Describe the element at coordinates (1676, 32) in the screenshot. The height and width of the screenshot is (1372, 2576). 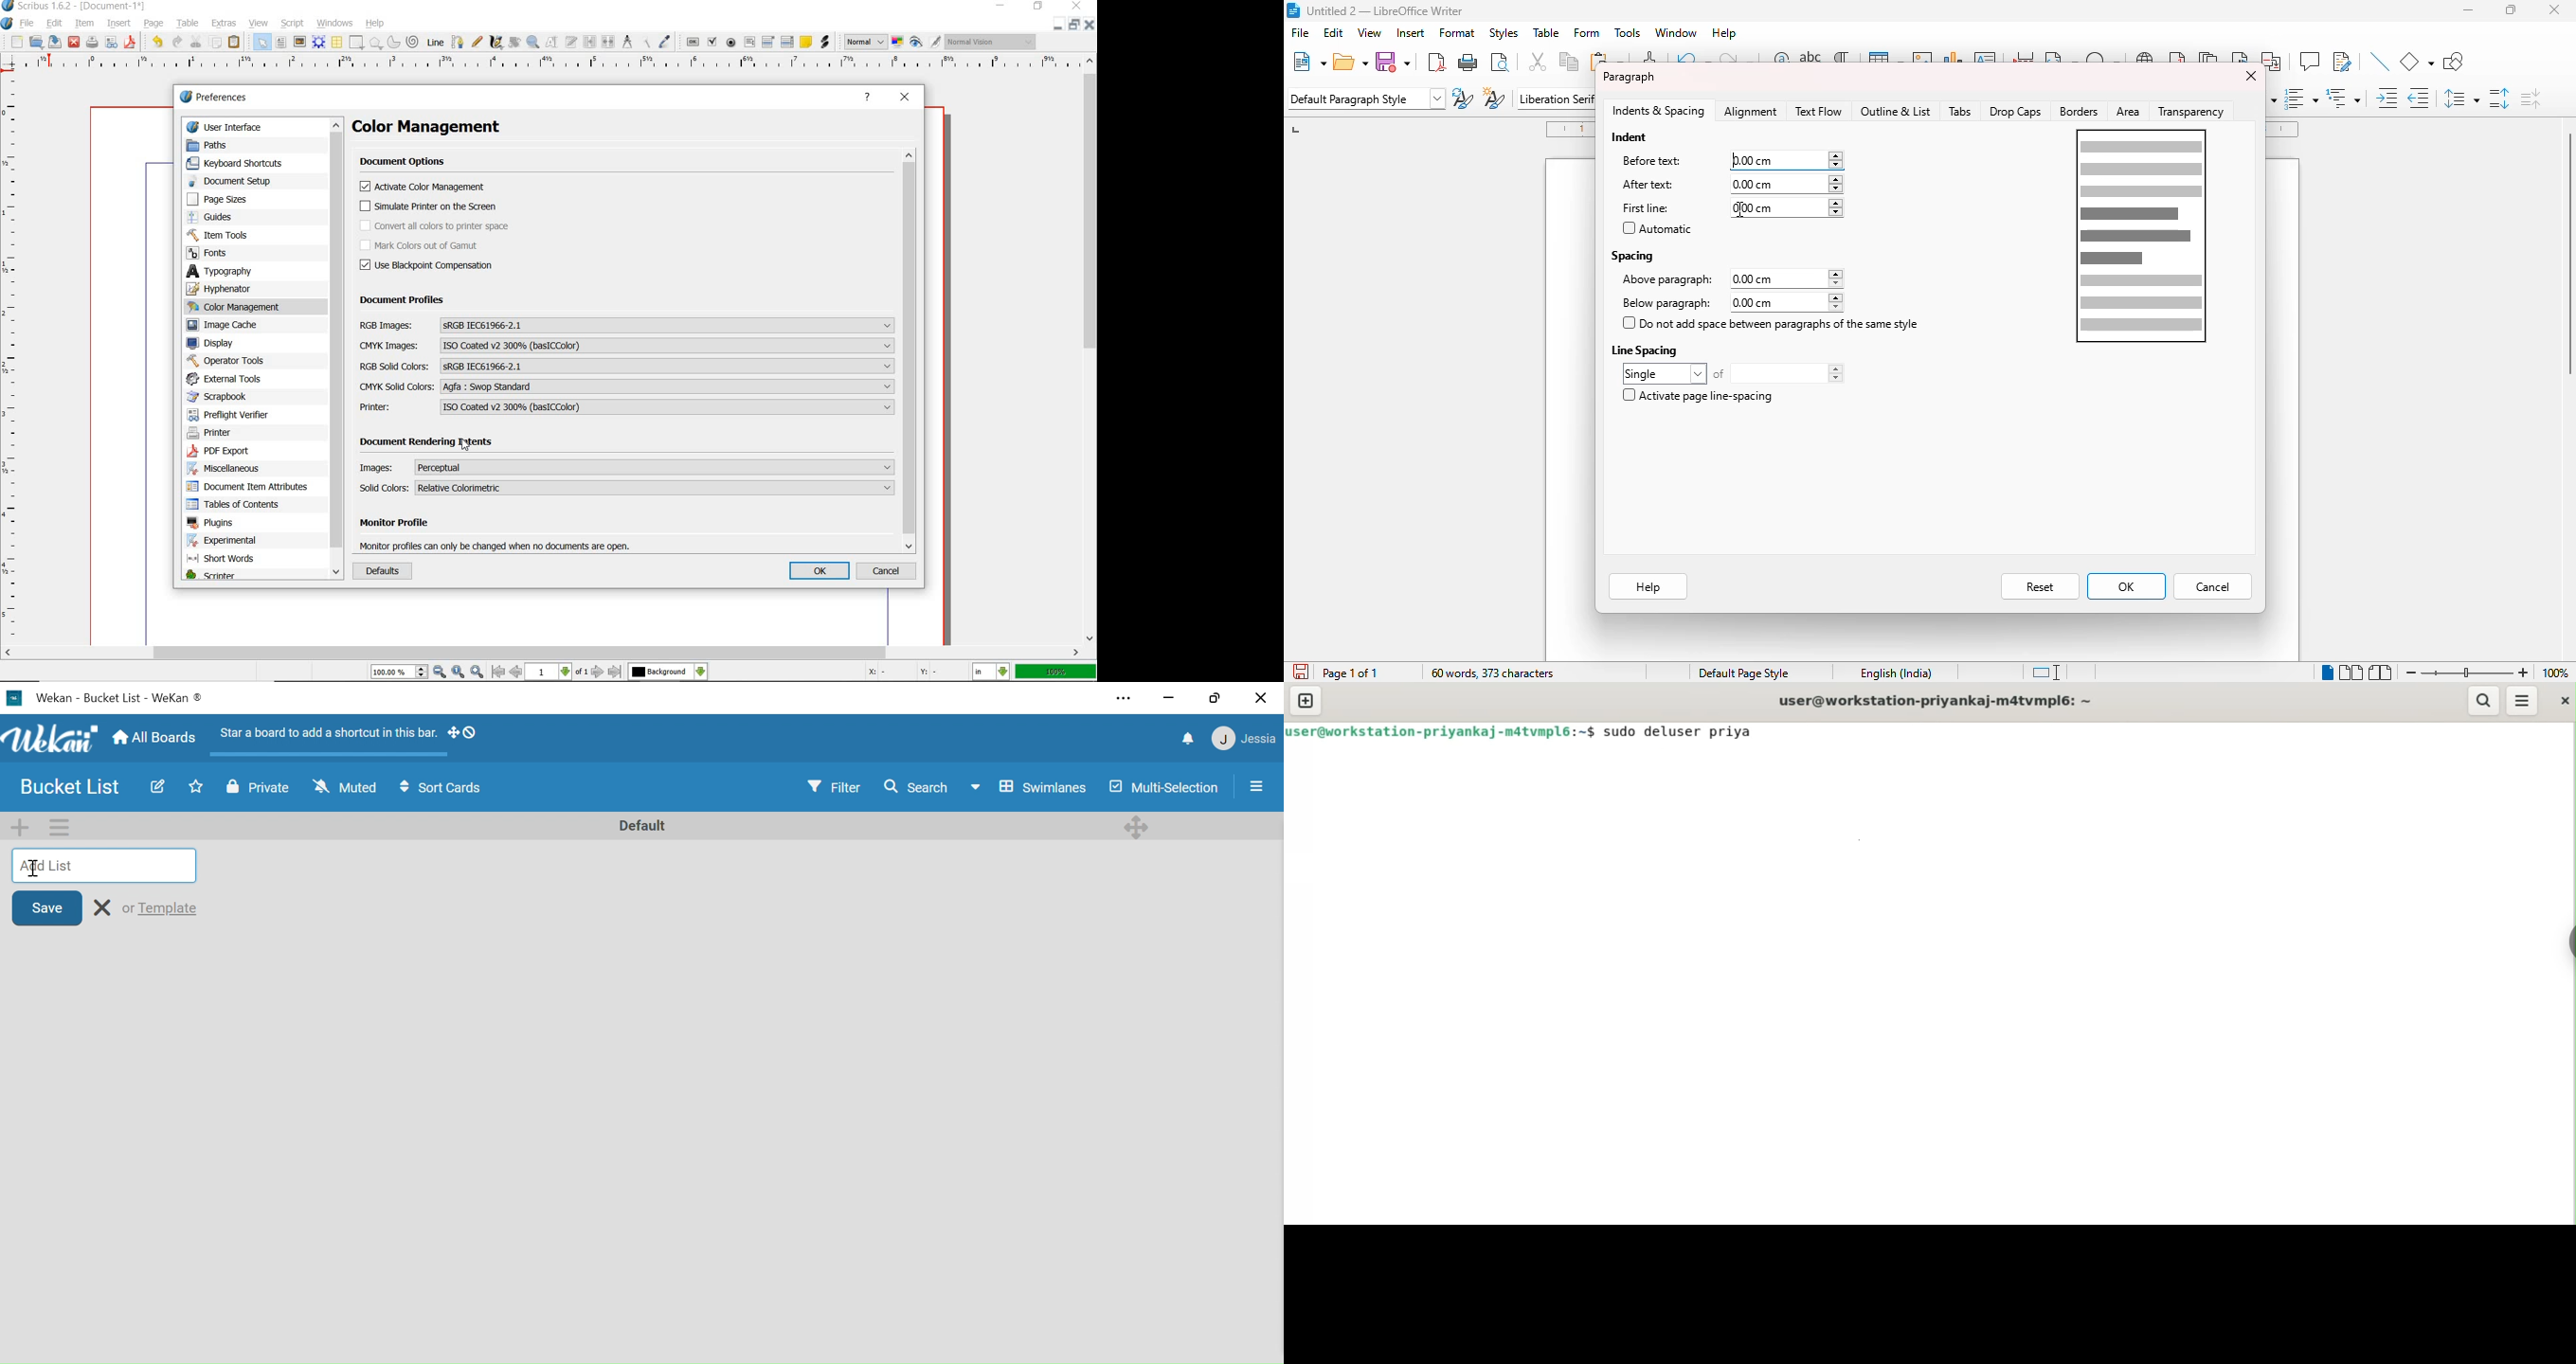
I see `window` at that location.